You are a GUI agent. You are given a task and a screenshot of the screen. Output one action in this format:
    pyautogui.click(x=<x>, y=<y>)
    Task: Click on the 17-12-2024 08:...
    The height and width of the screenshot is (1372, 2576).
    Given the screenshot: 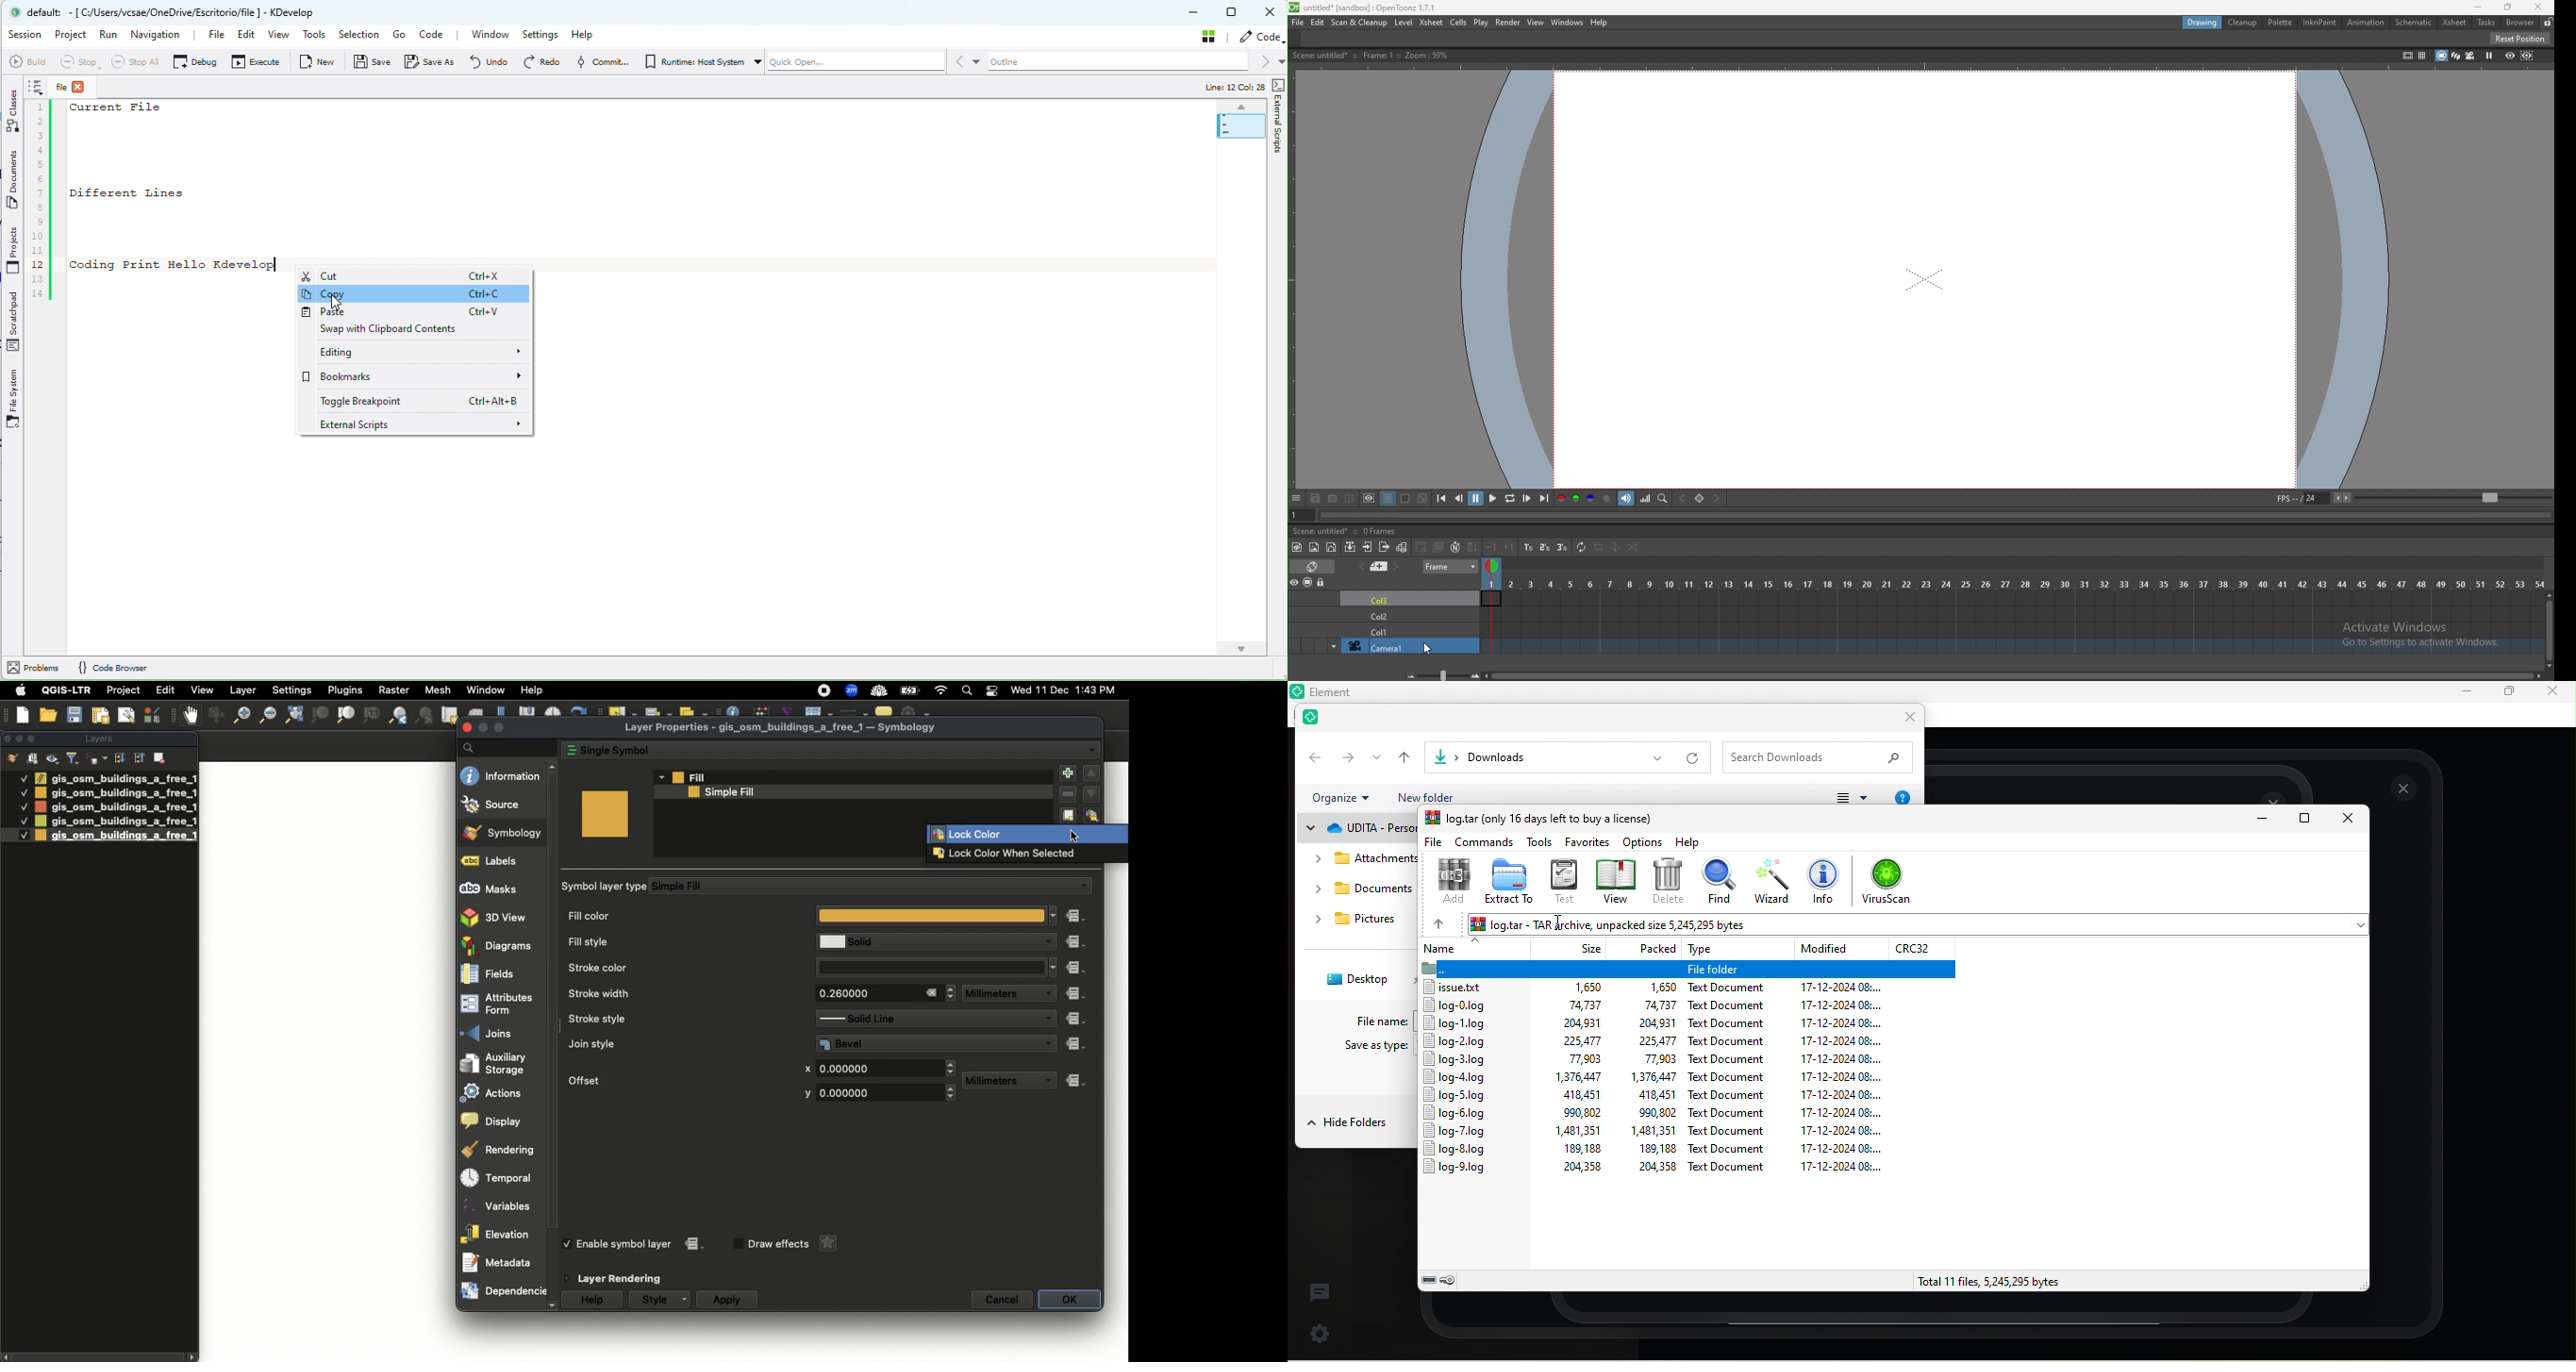 What is the action you would take?
    pyautogui.click(x=1847, y=987)
    